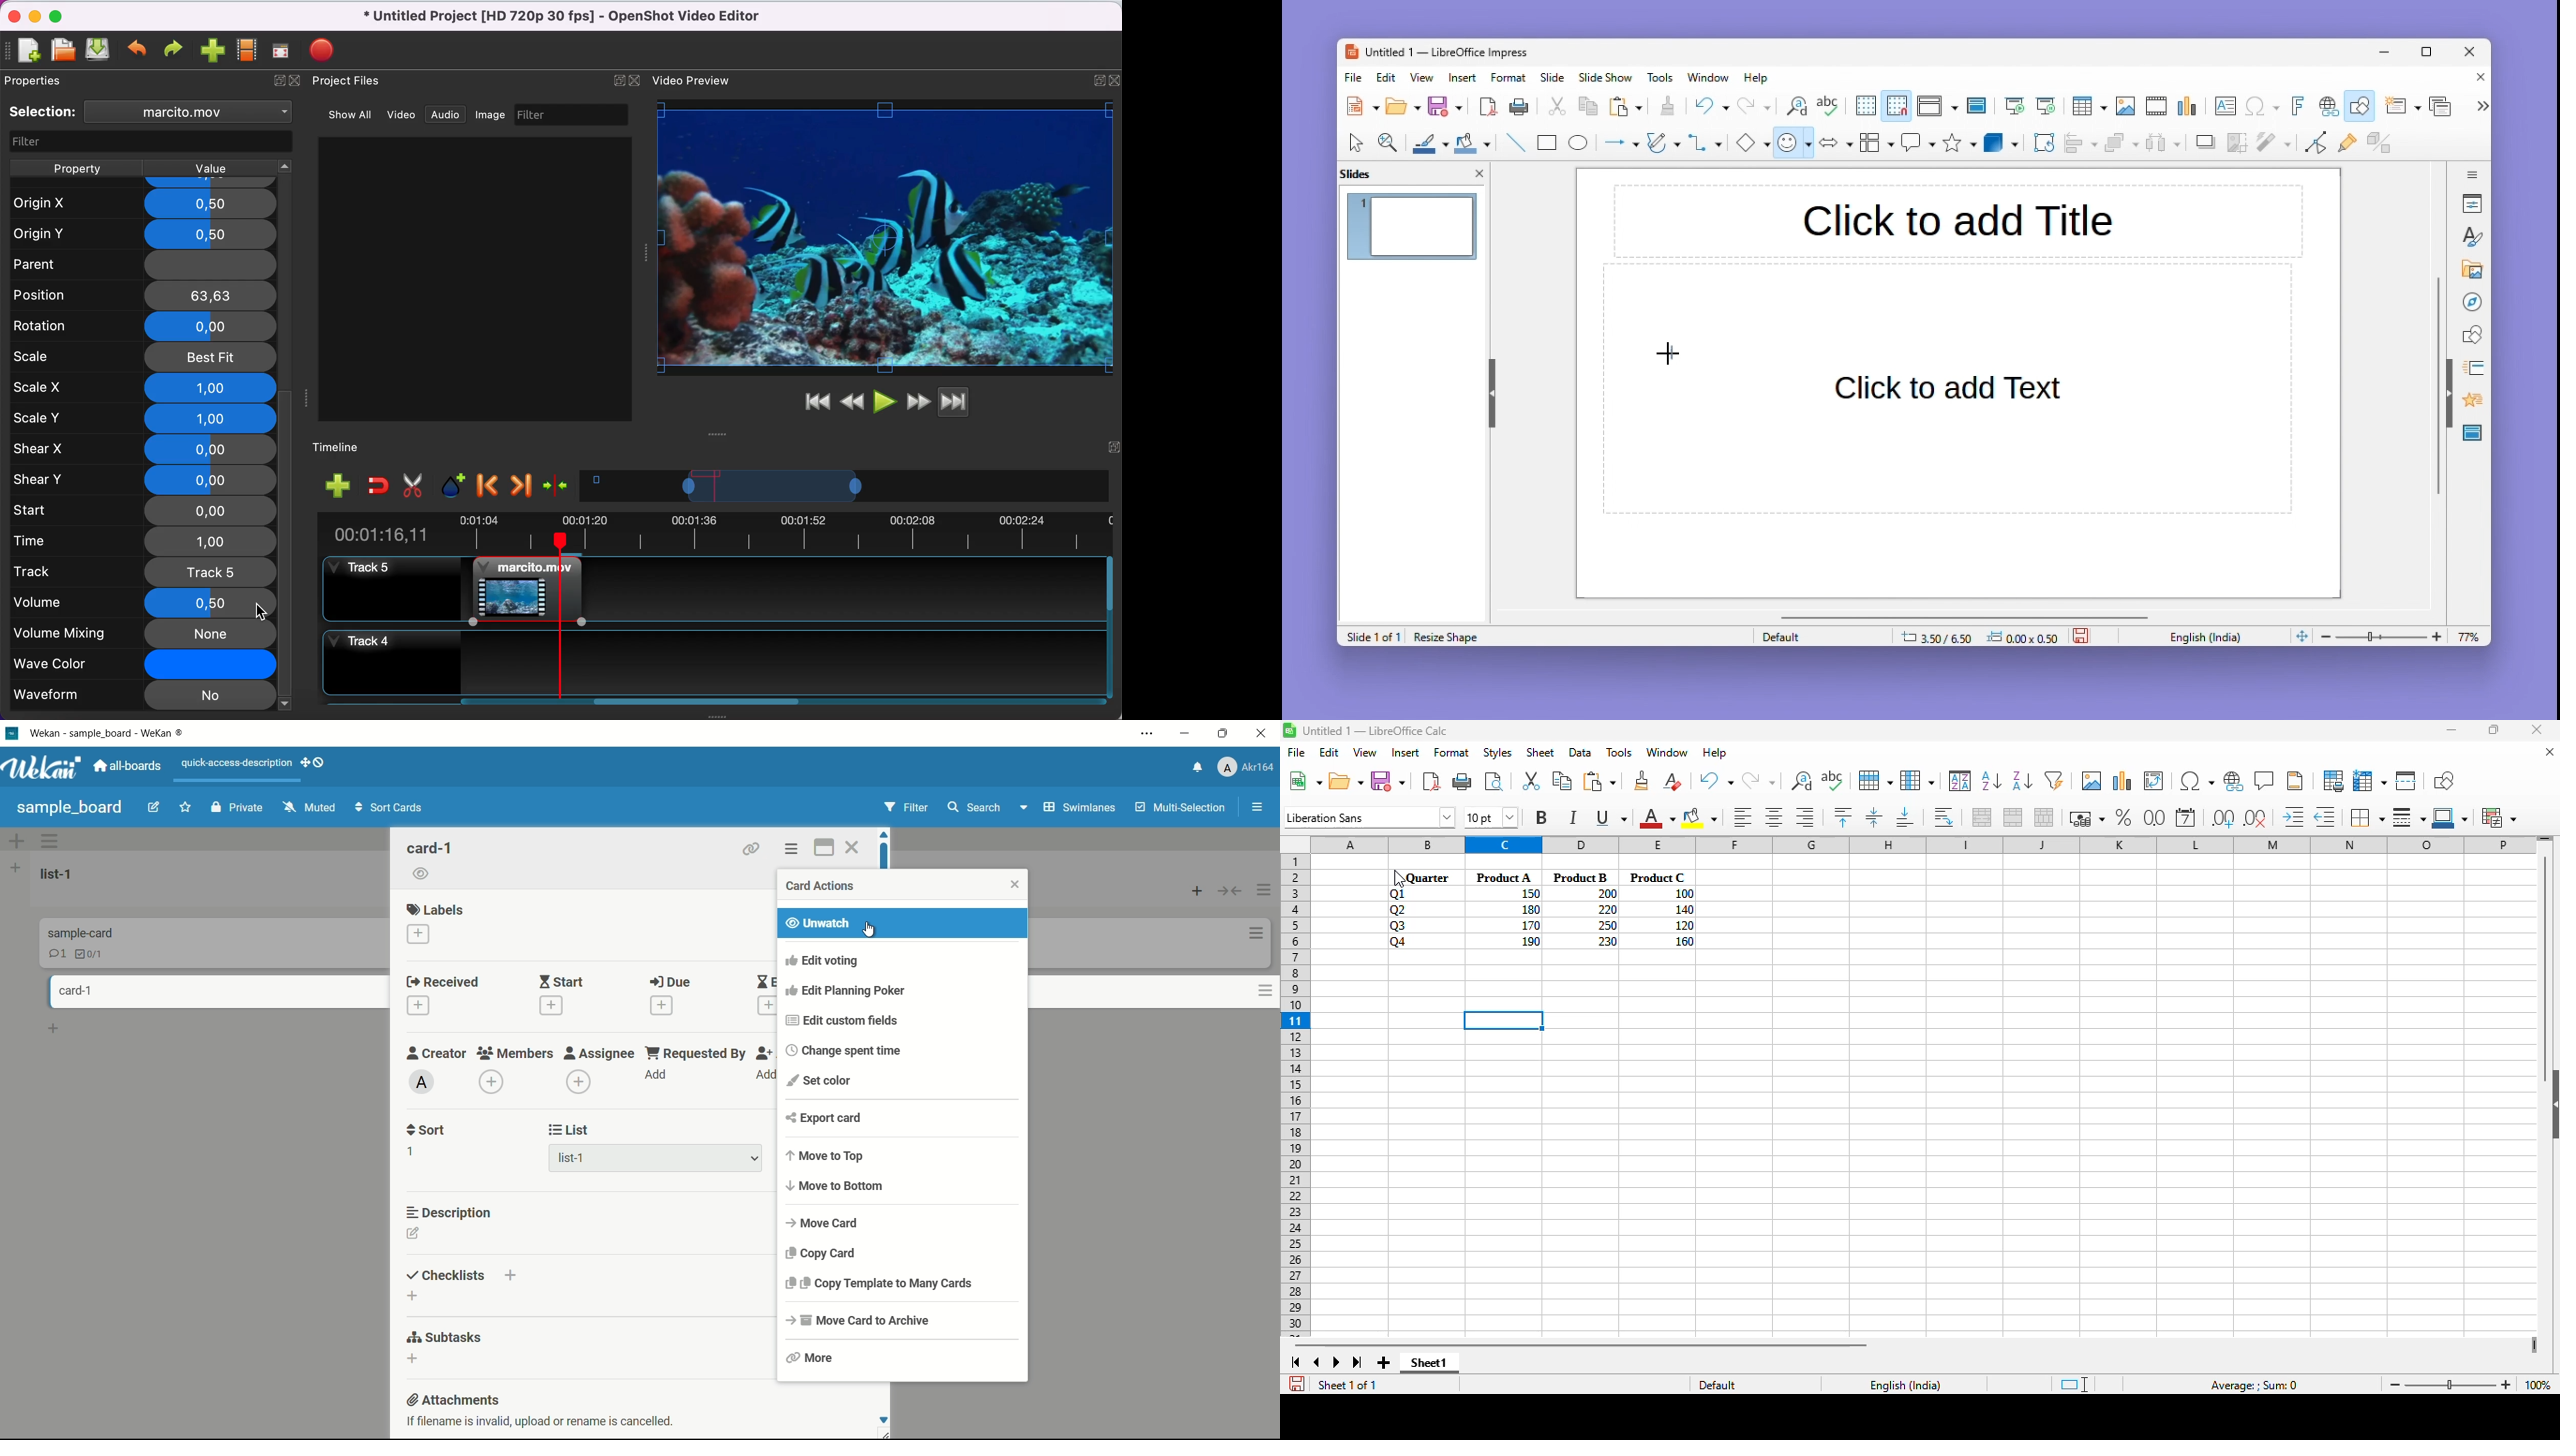  Describe the element at coordinates (2225, 106) in the screenshot. I see `Text box` at that location.